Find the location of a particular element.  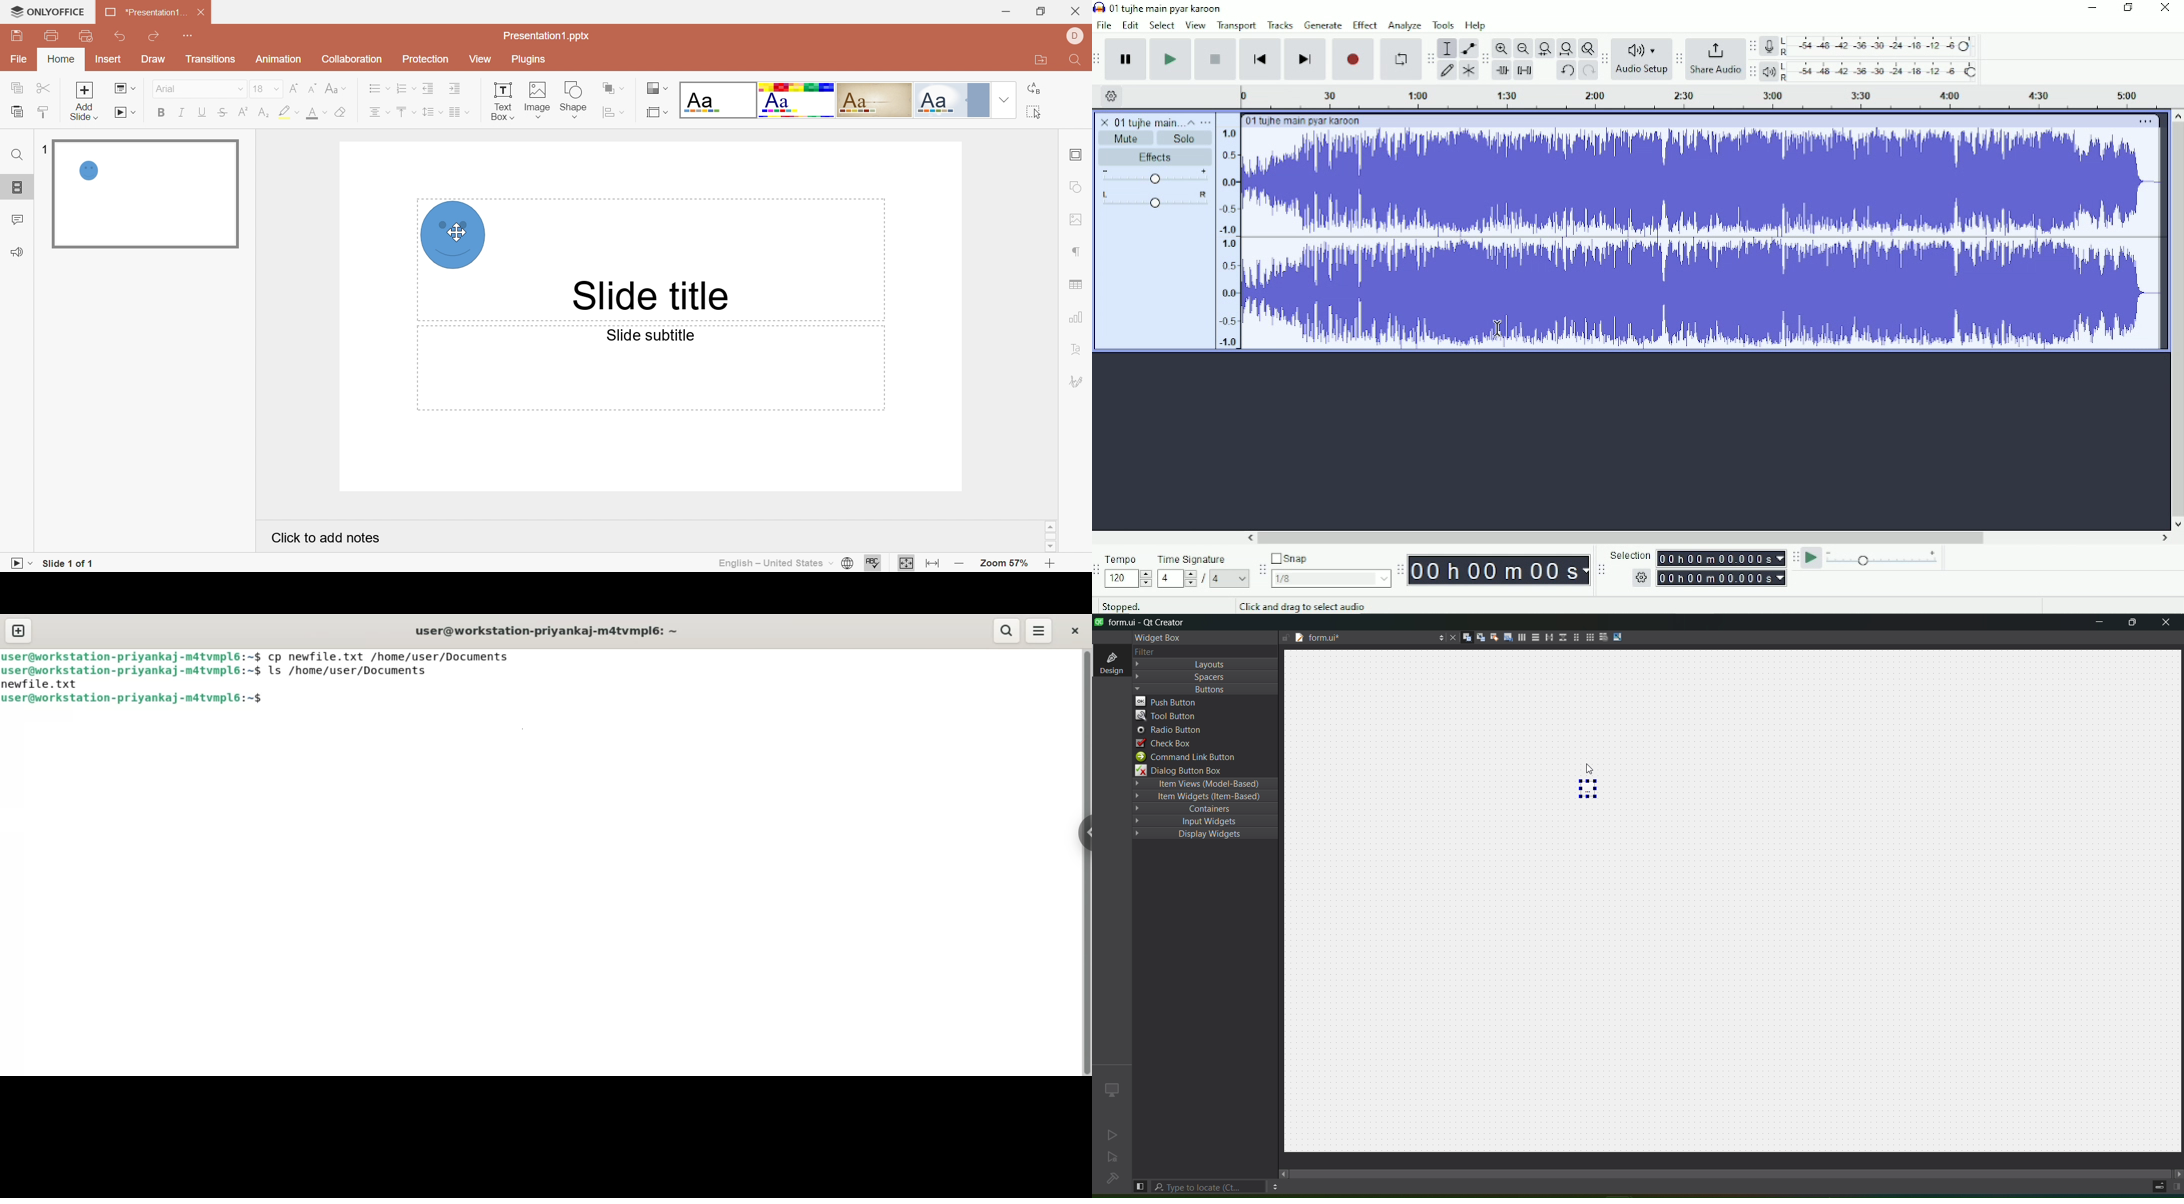

Silence audio selection is located at coordinates (1525, 70).